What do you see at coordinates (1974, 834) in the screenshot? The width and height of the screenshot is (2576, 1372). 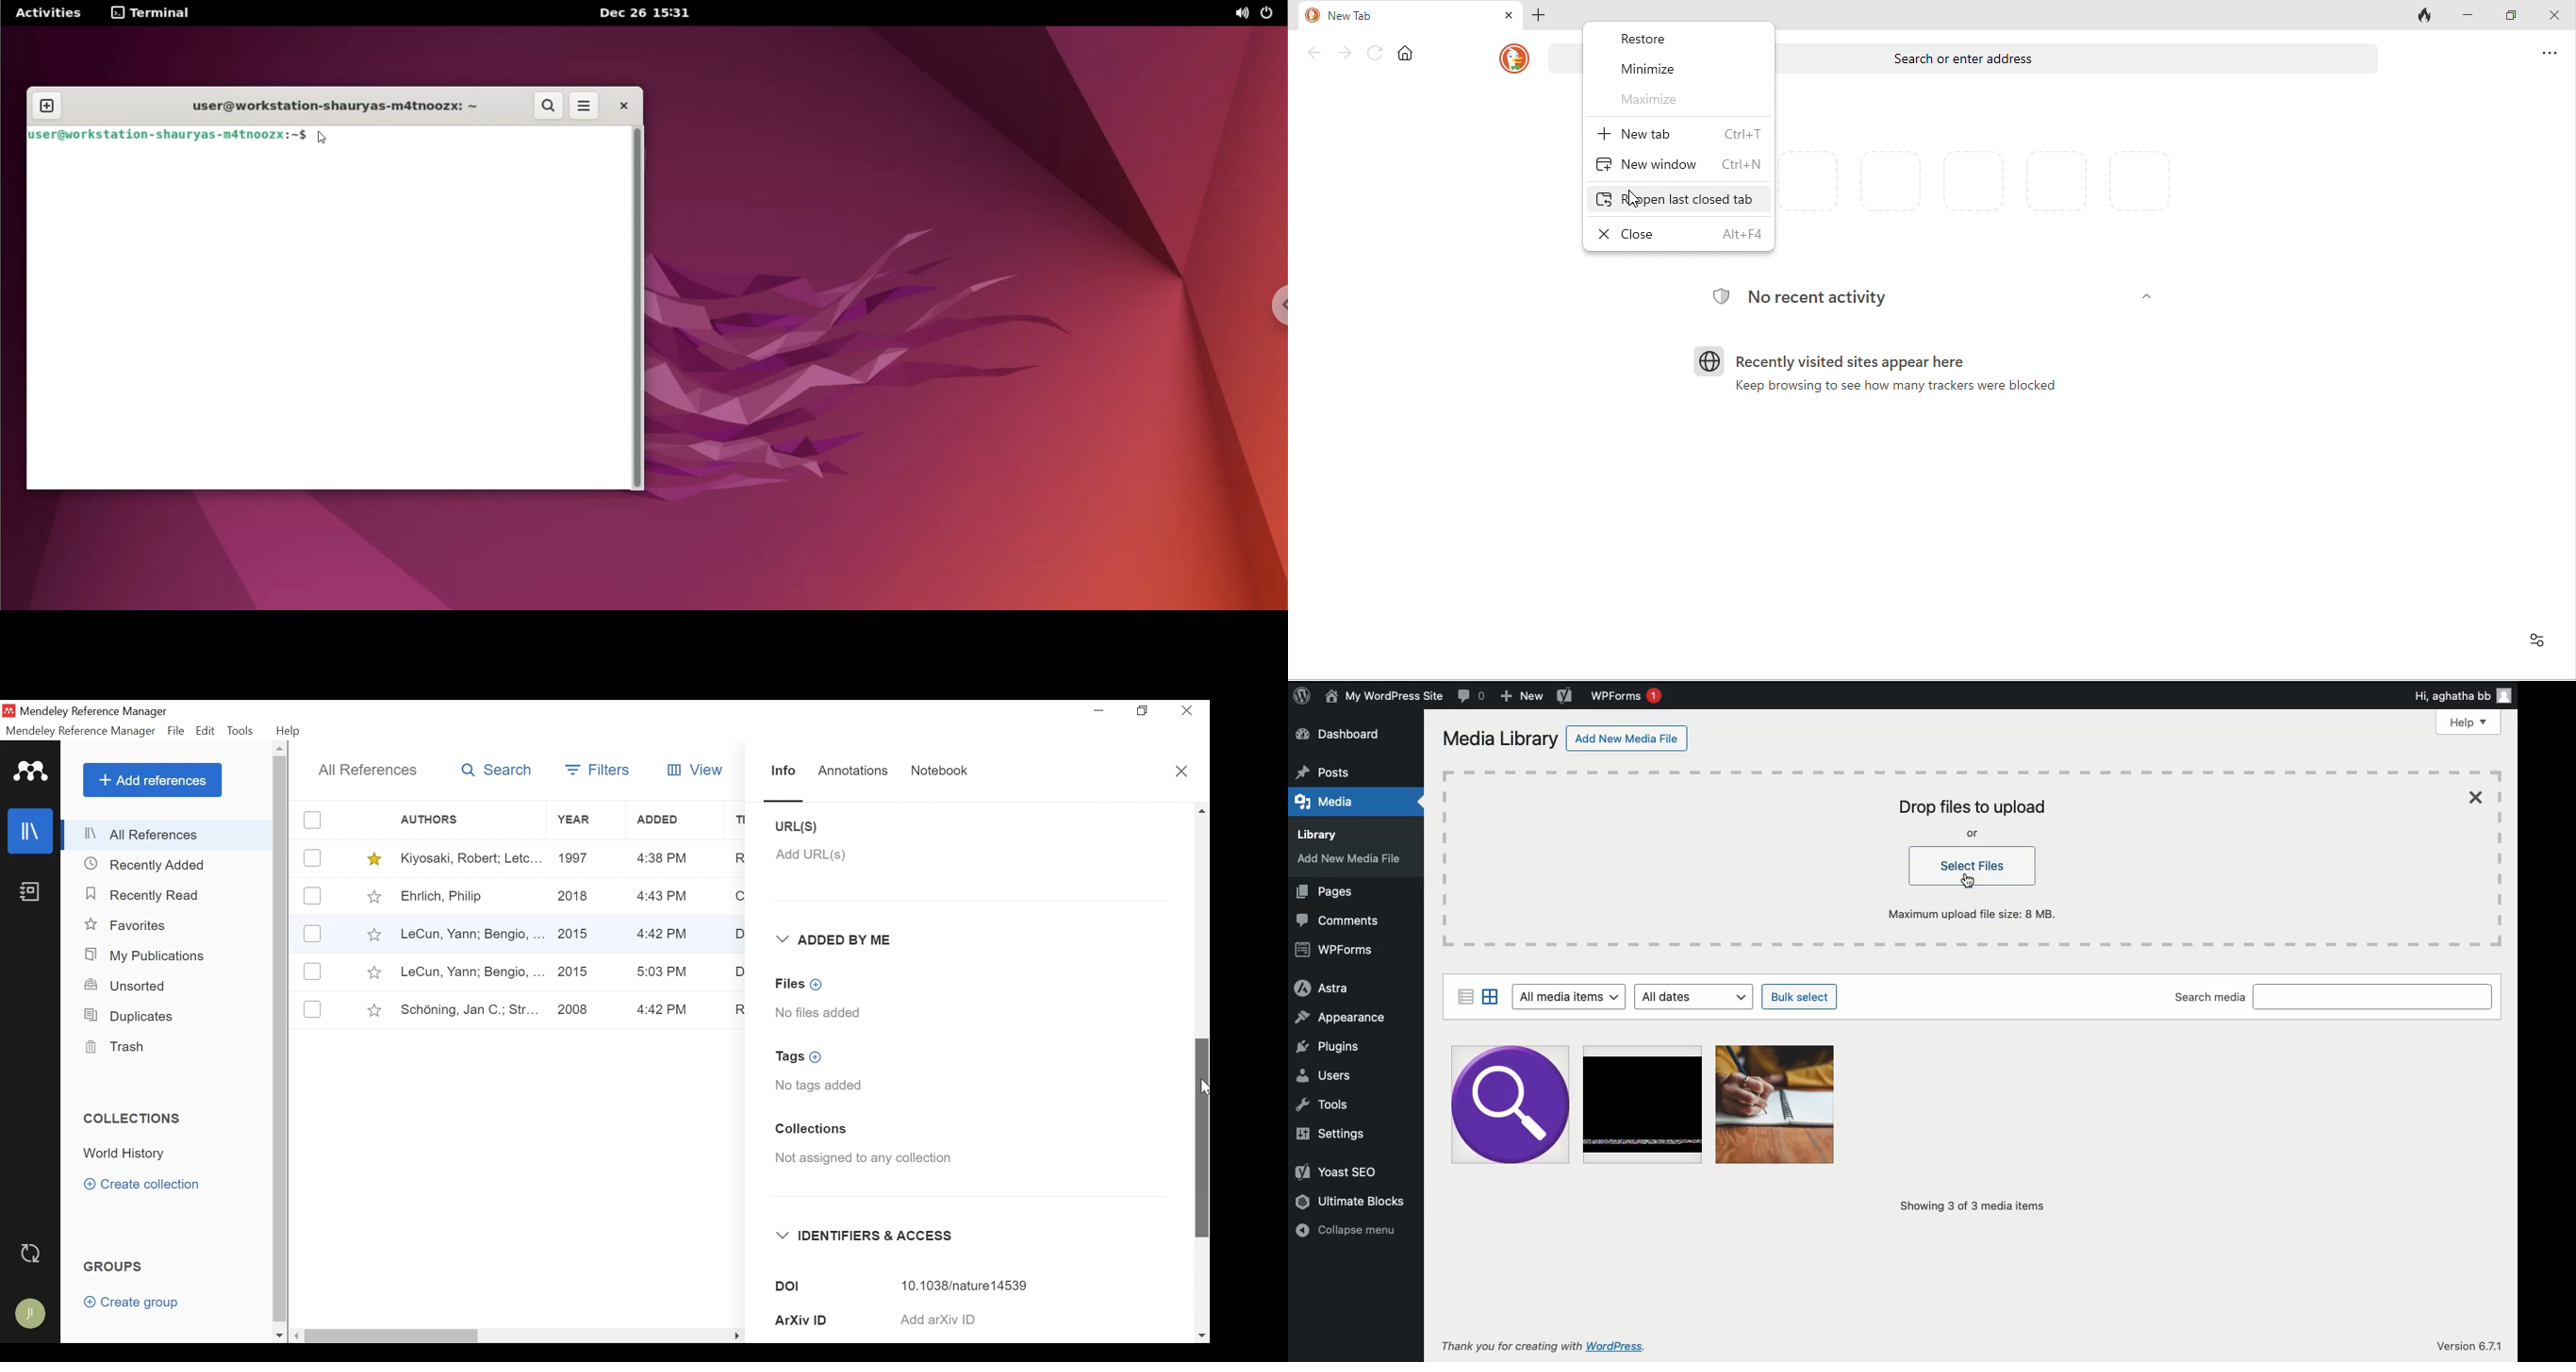 I see `Or` at bounding box center [1974, 834].